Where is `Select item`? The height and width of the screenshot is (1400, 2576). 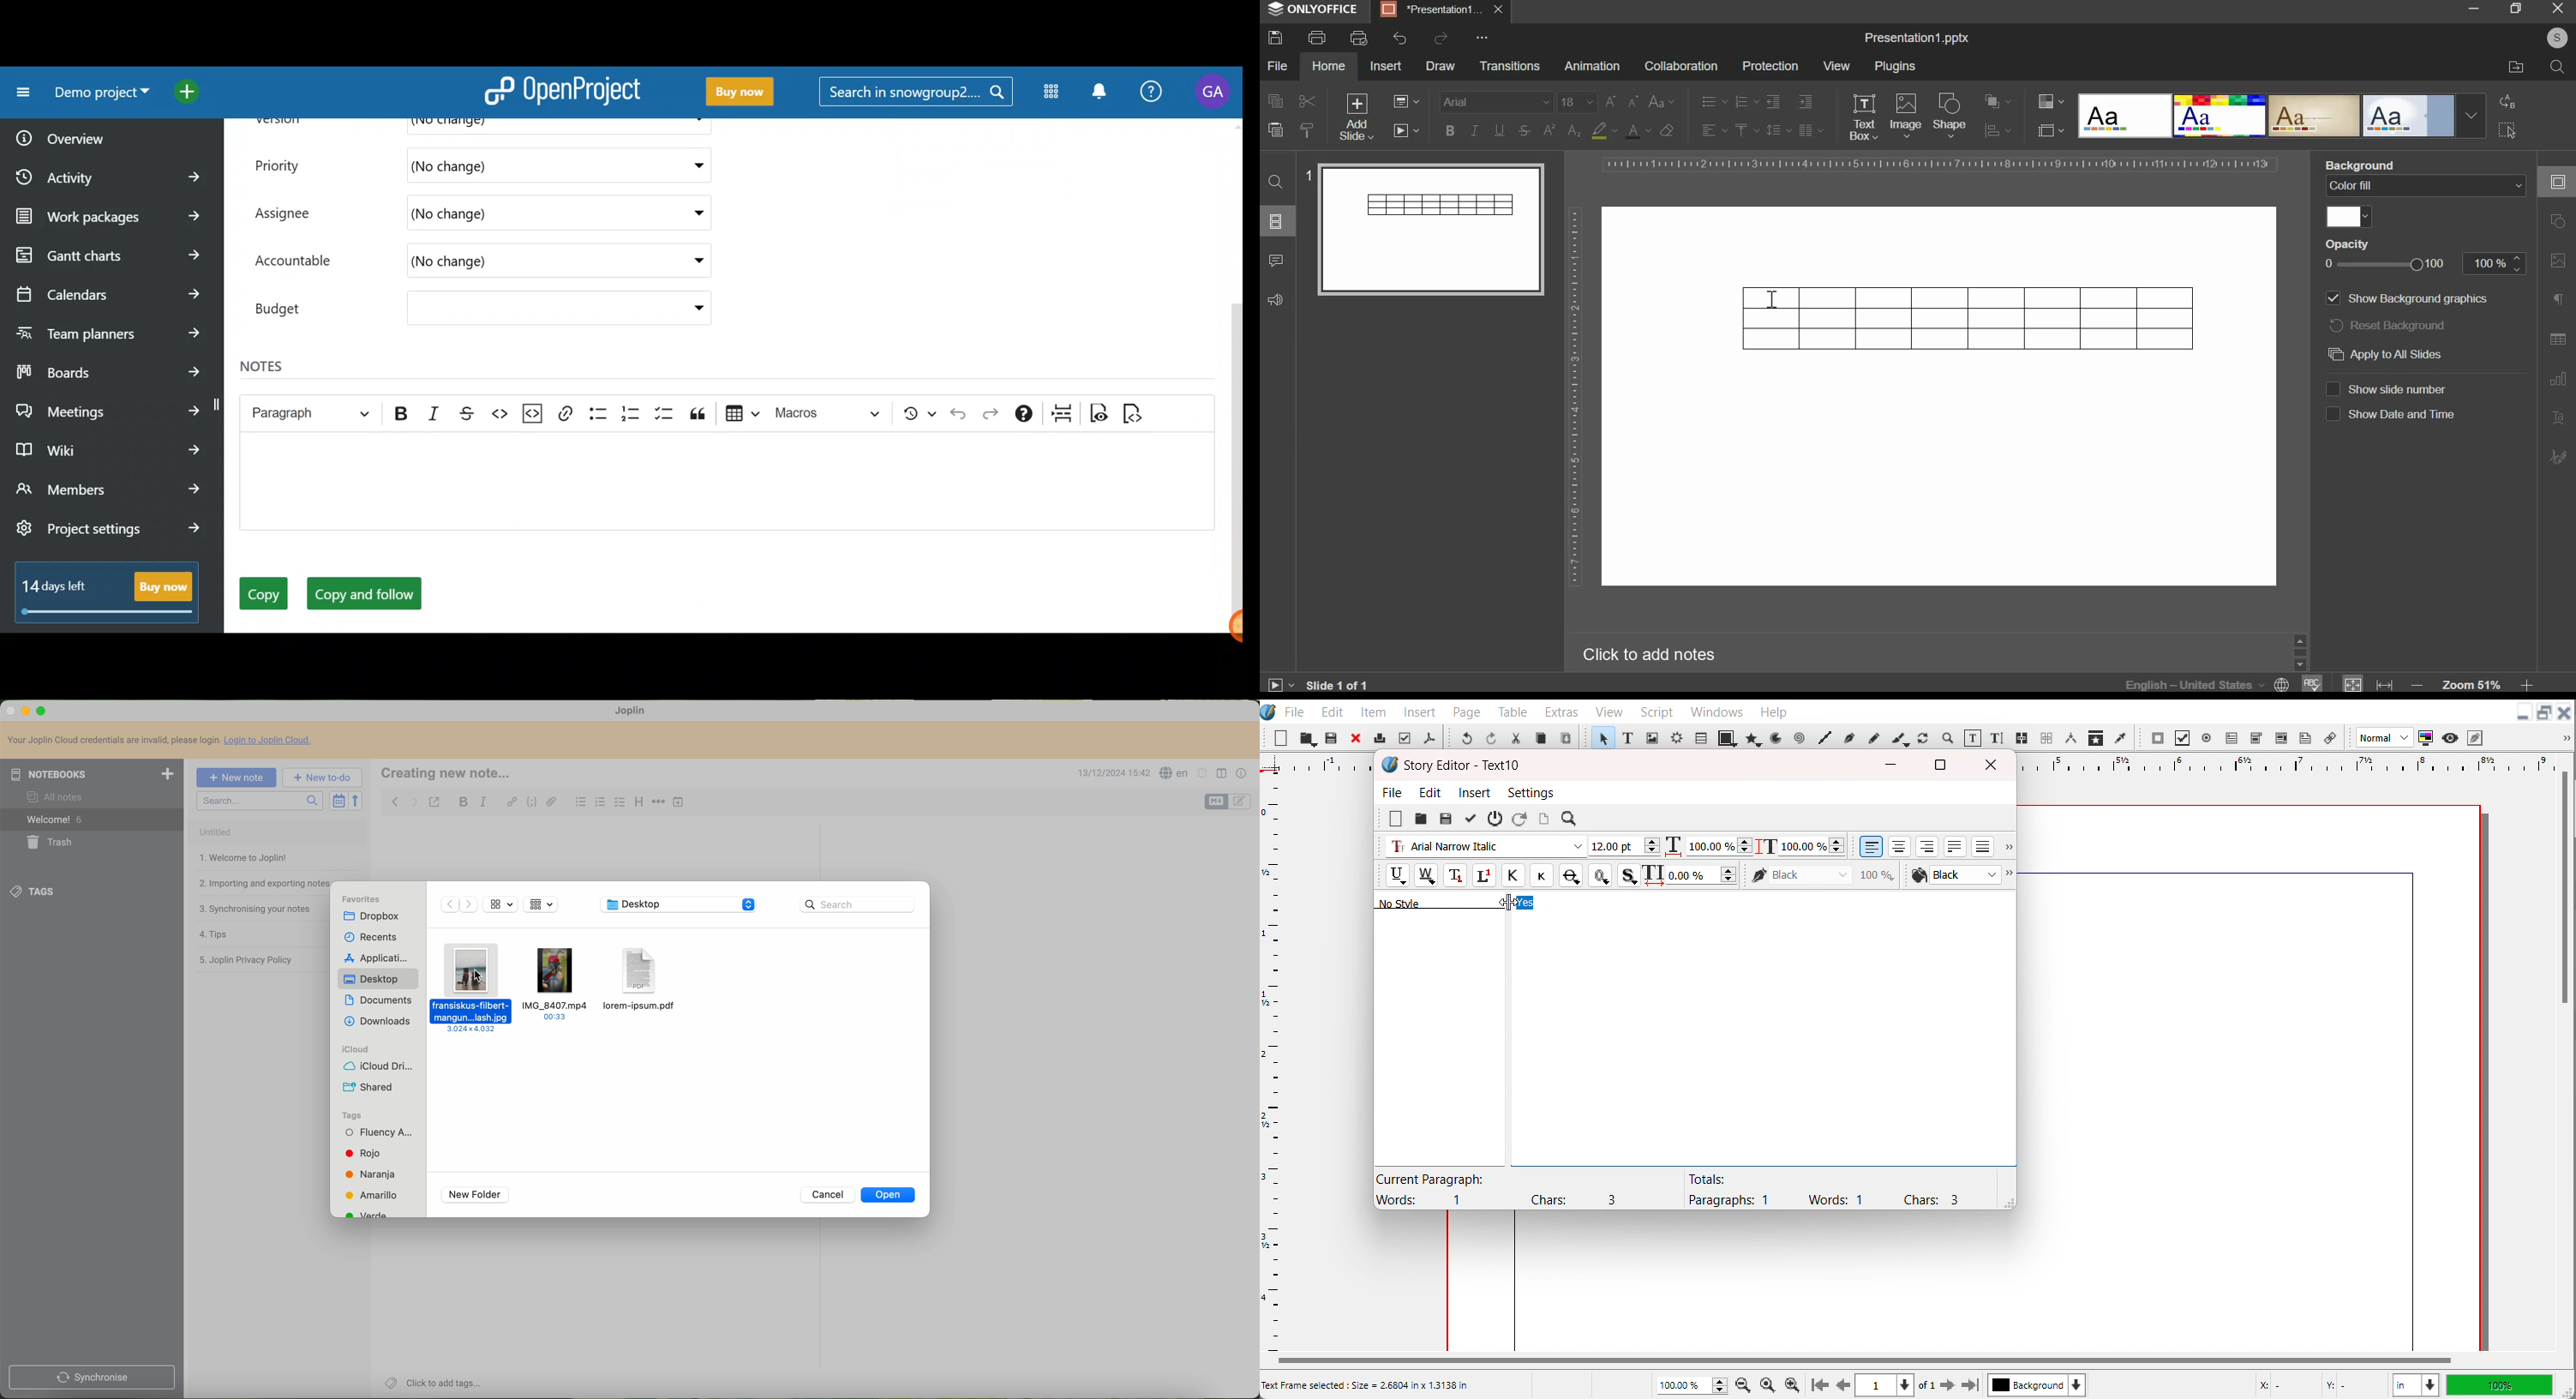 Select item is located at coordinates (1603, 737).